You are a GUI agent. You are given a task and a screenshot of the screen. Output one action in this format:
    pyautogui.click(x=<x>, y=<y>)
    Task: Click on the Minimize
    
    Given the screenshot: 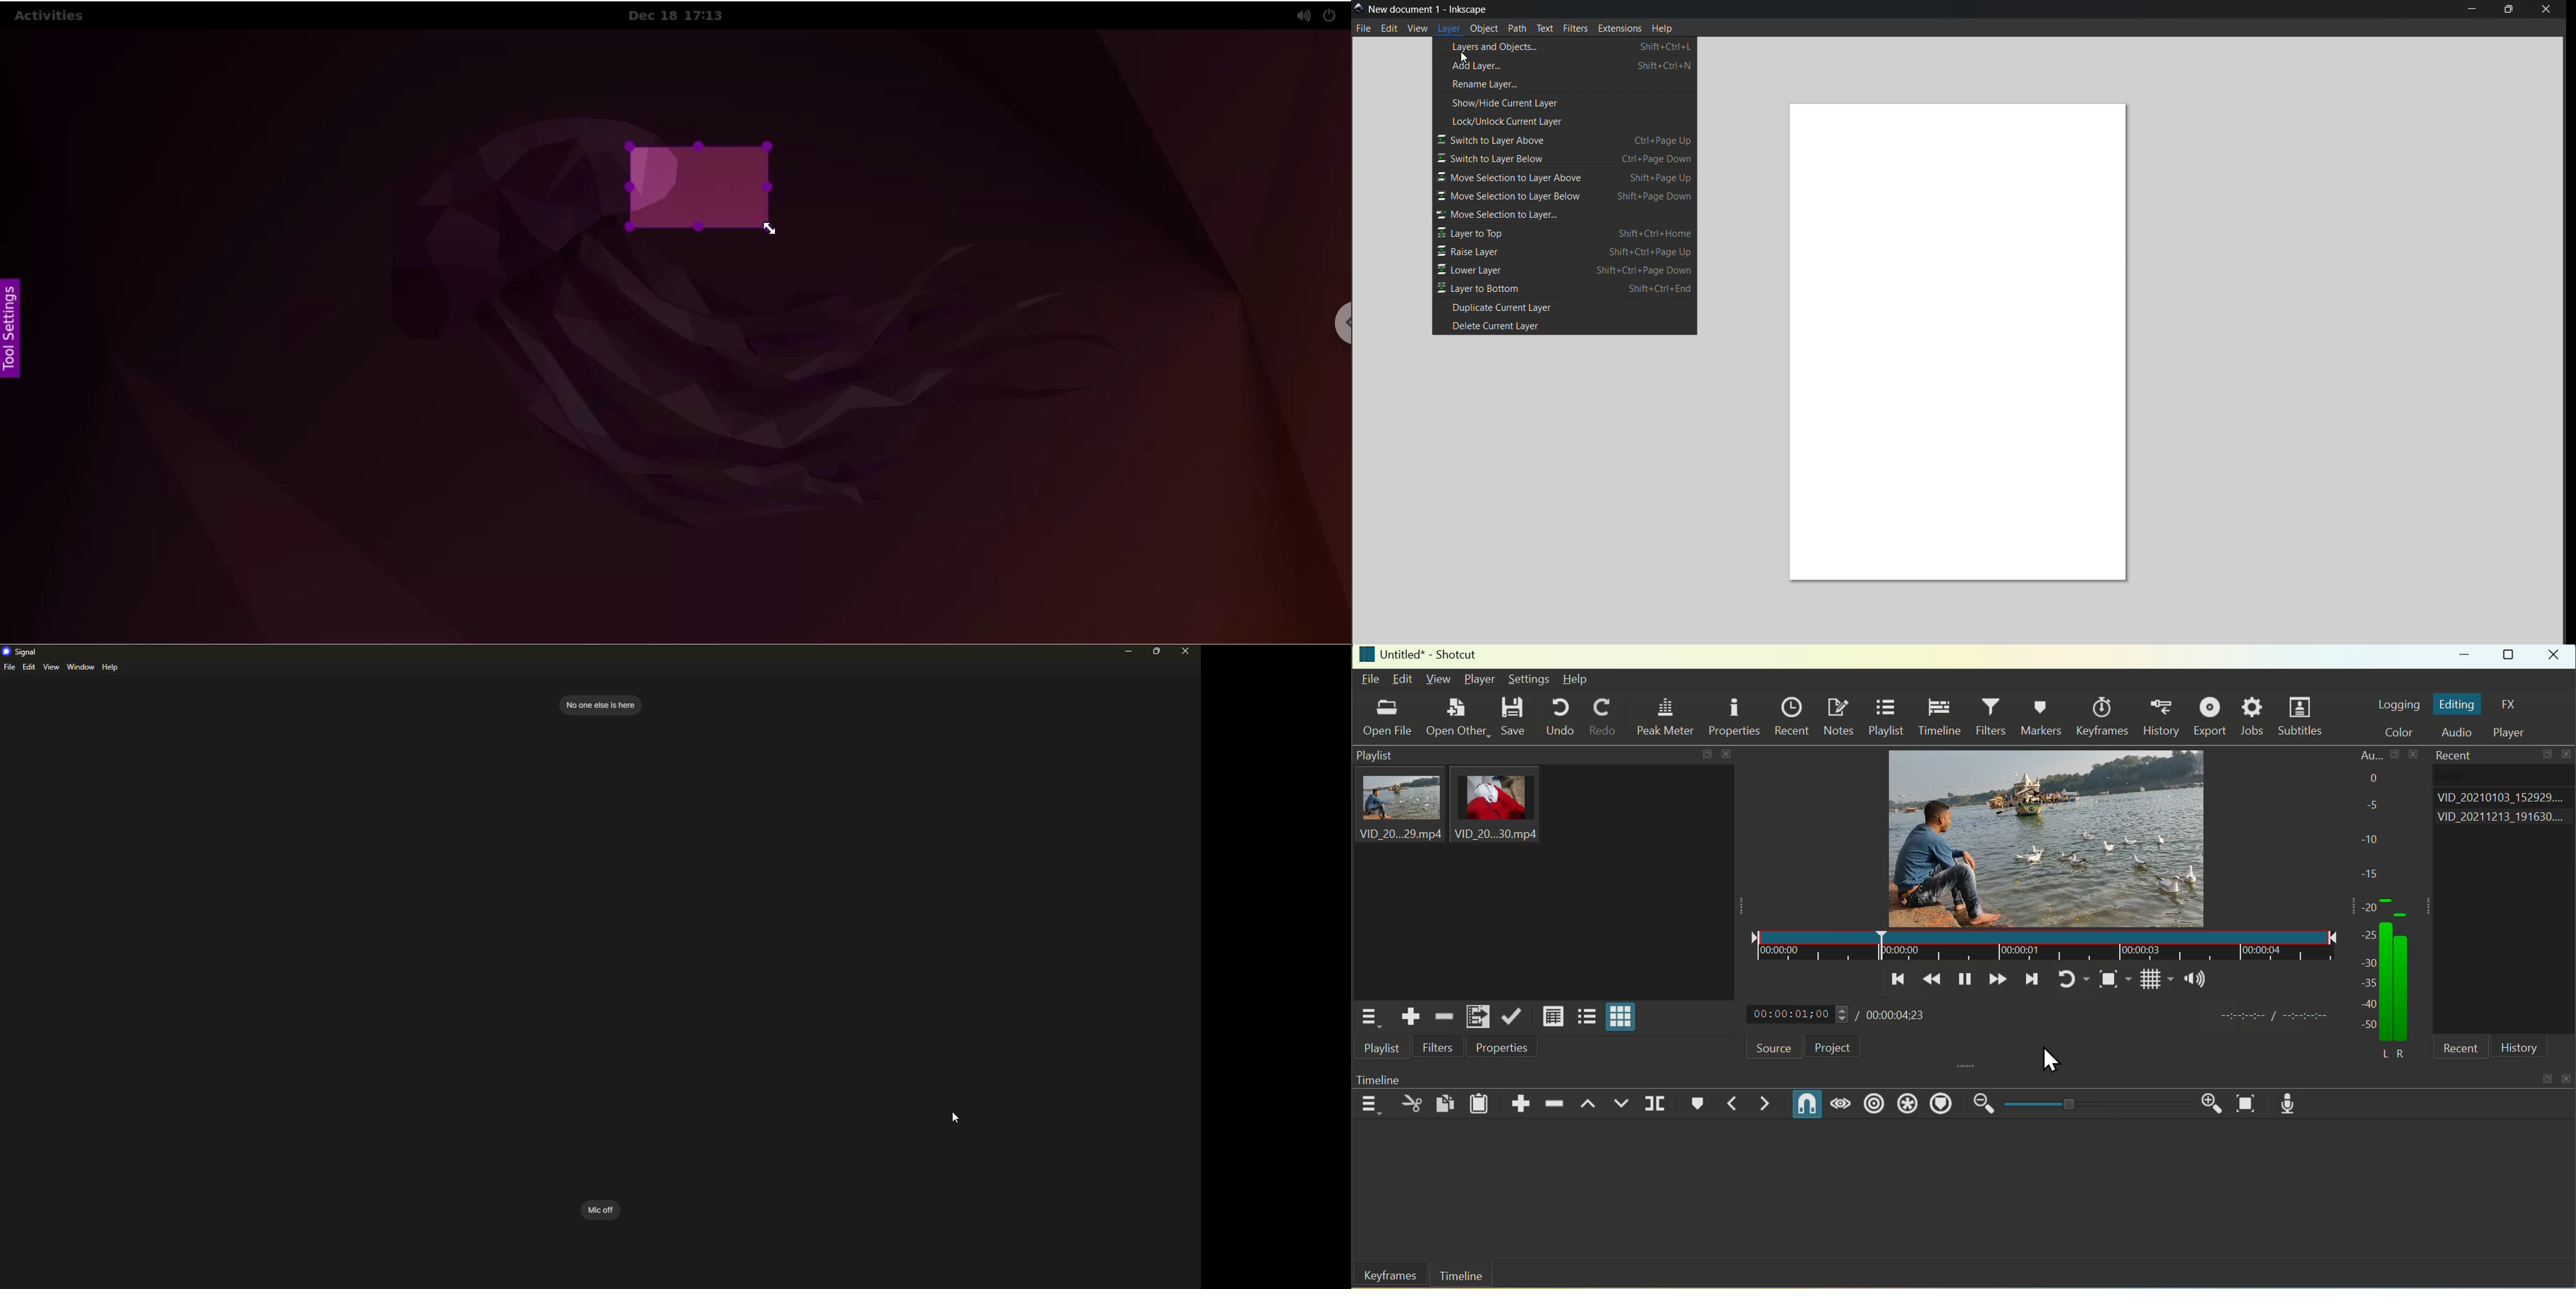 What is the action you would take?
    pyautogui.click(x=2467, y=657)
    